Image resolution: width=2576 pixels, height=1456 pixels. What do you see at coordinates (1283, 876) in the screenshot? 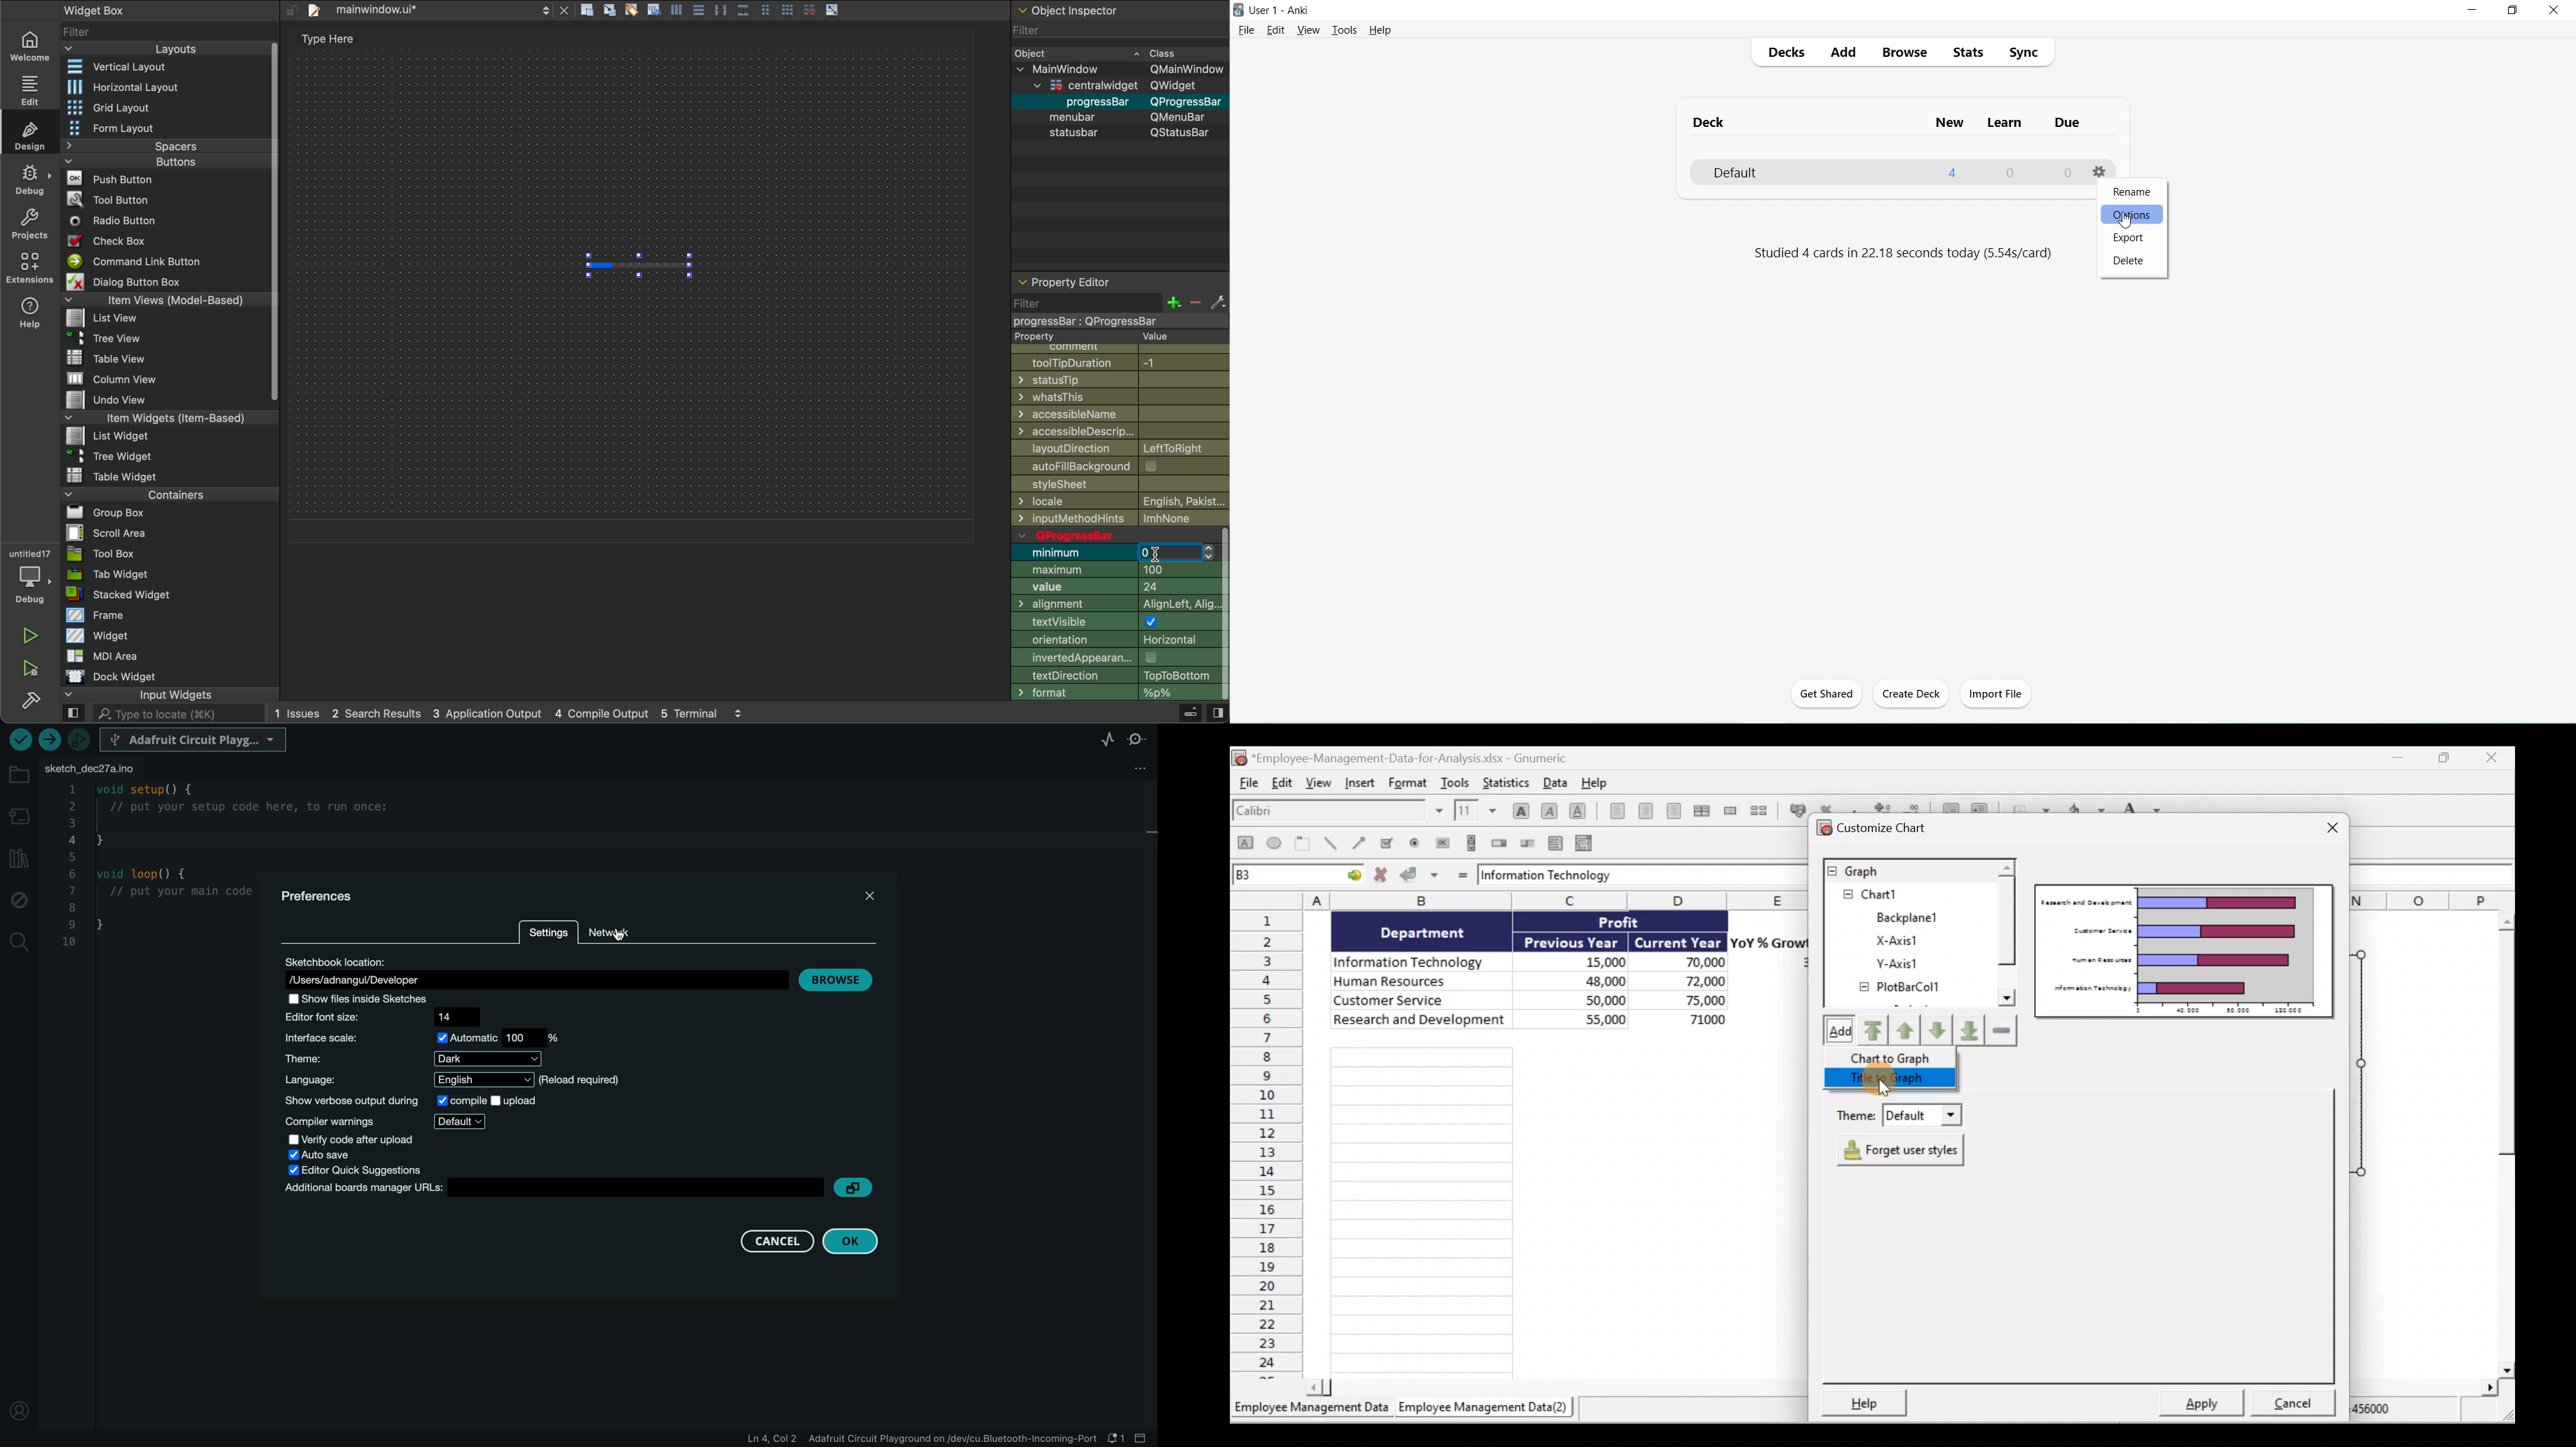
I see `Cell name B3` at bounding box center [1283, 876].